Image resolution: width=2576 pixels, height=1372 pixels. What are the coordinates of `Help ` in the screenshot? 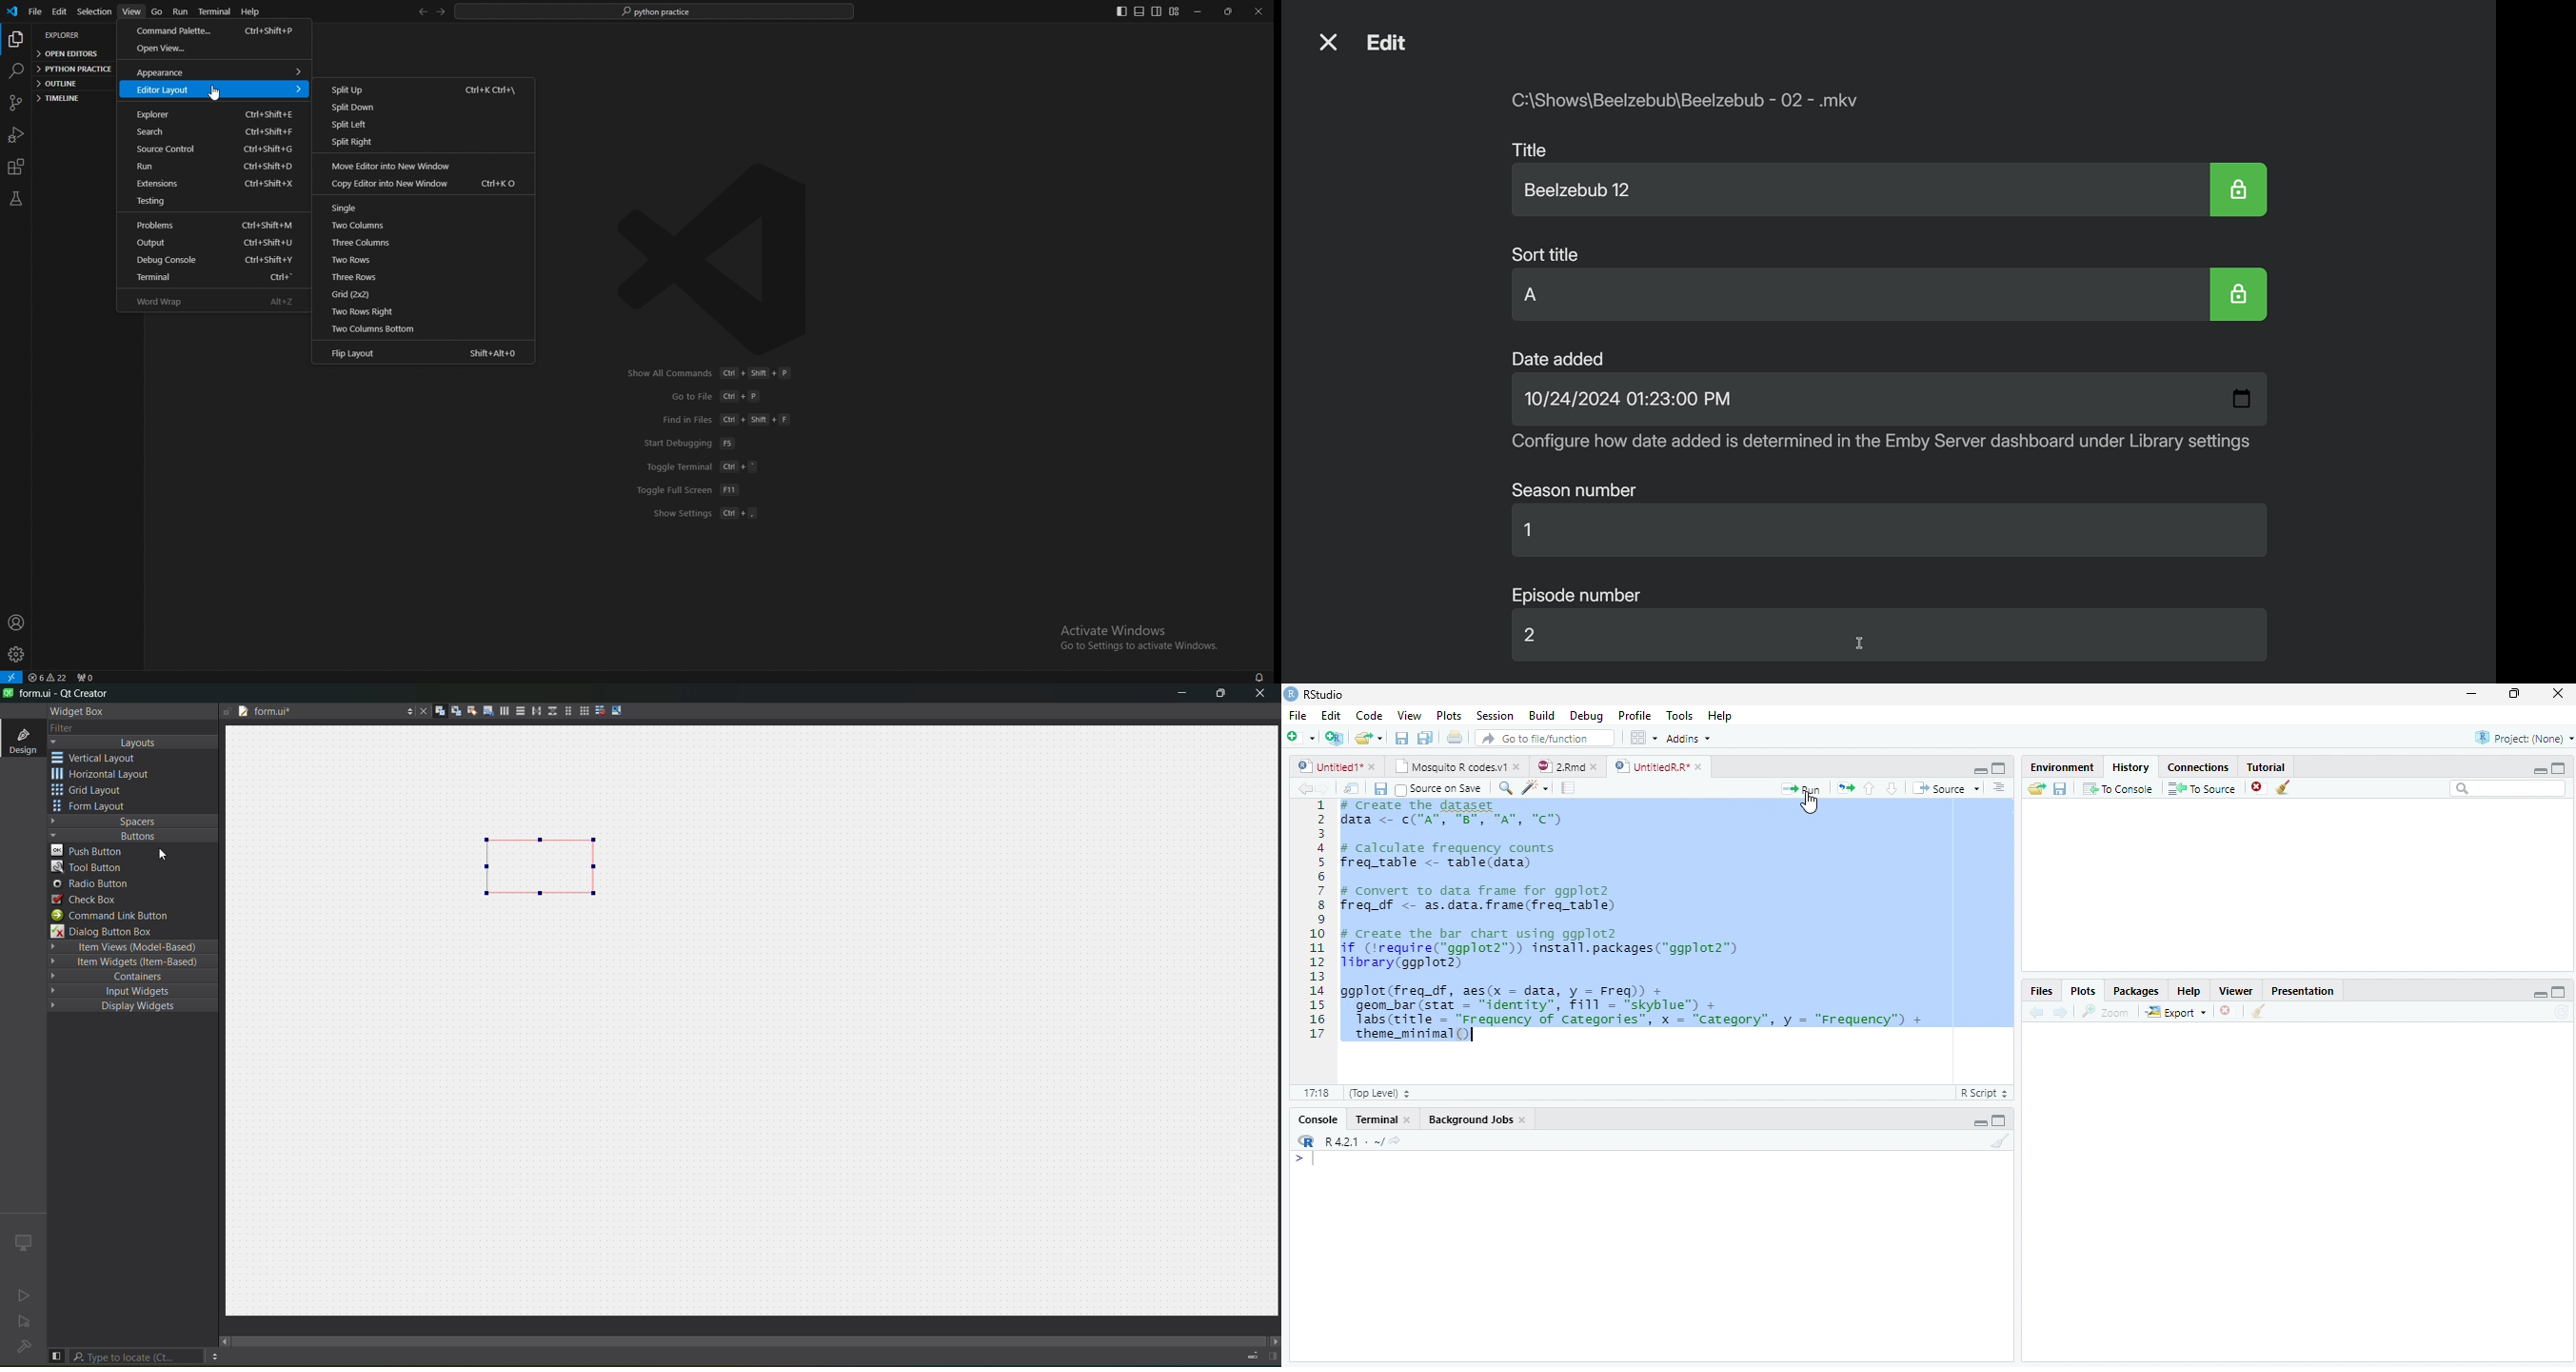 It's located at (2194, 992).